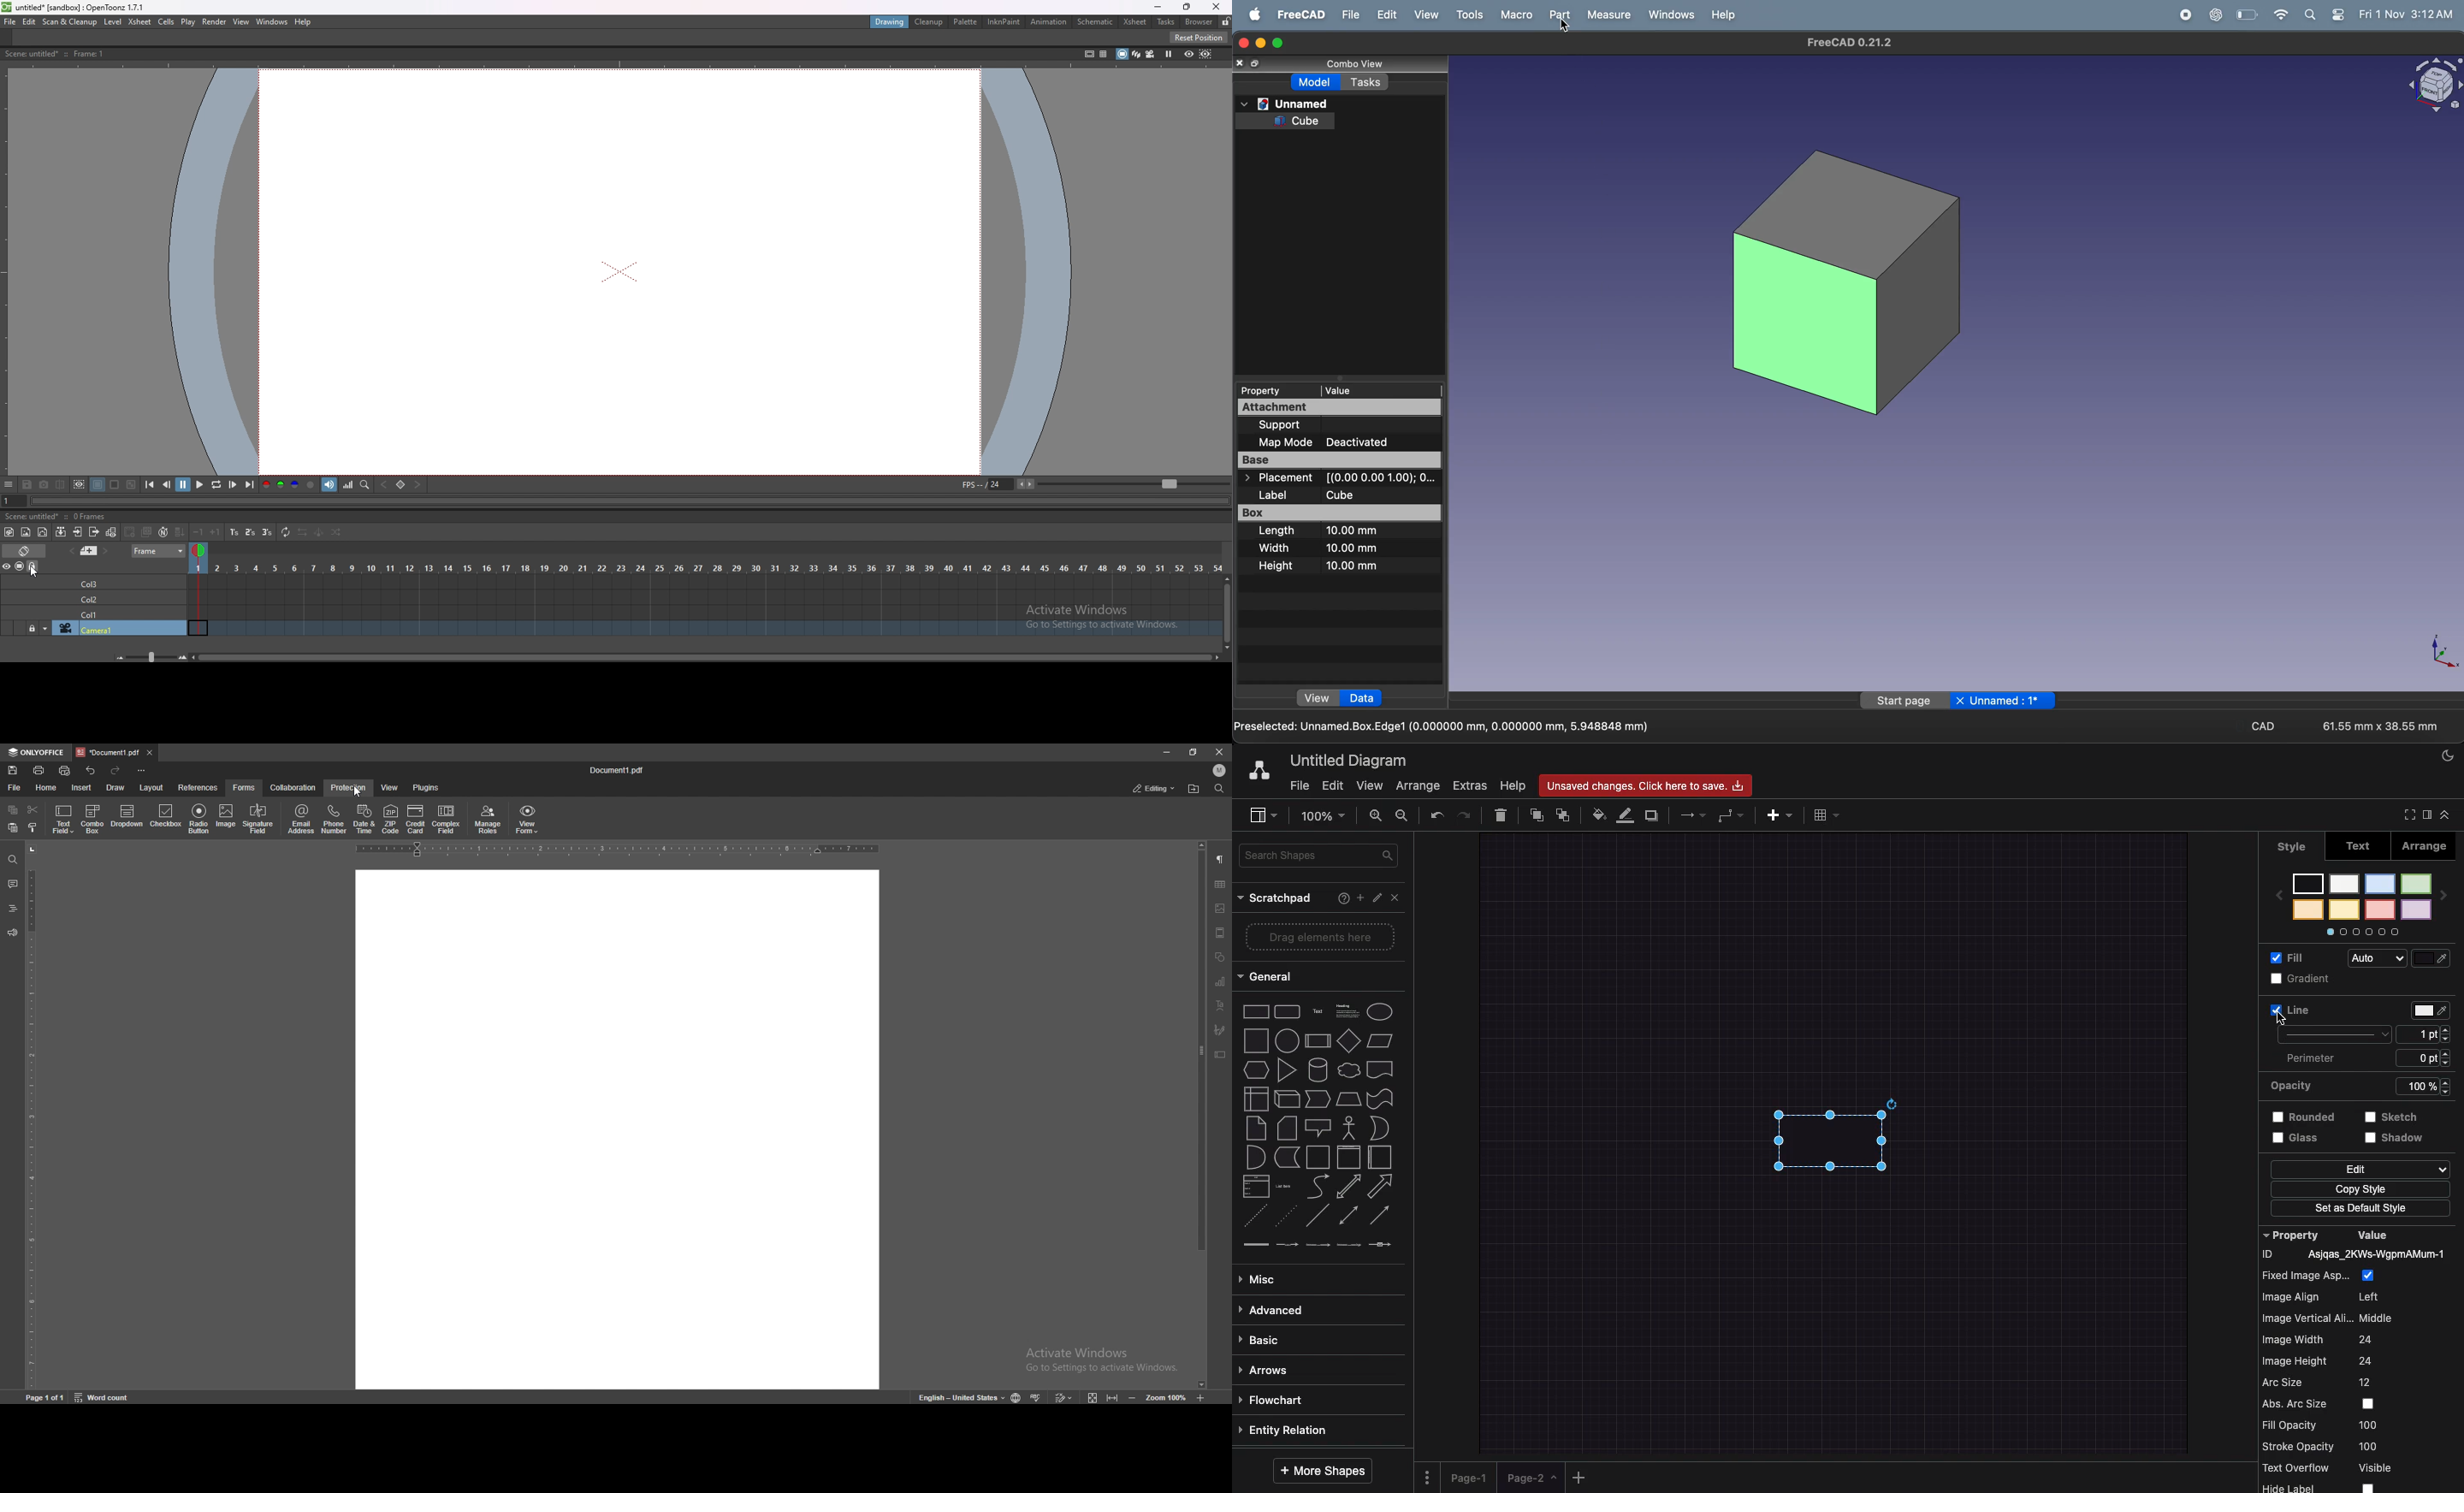  What do you see at coordinates (120, 629) in the screenshot?
I see `camera` at bounding box center [120, 629].